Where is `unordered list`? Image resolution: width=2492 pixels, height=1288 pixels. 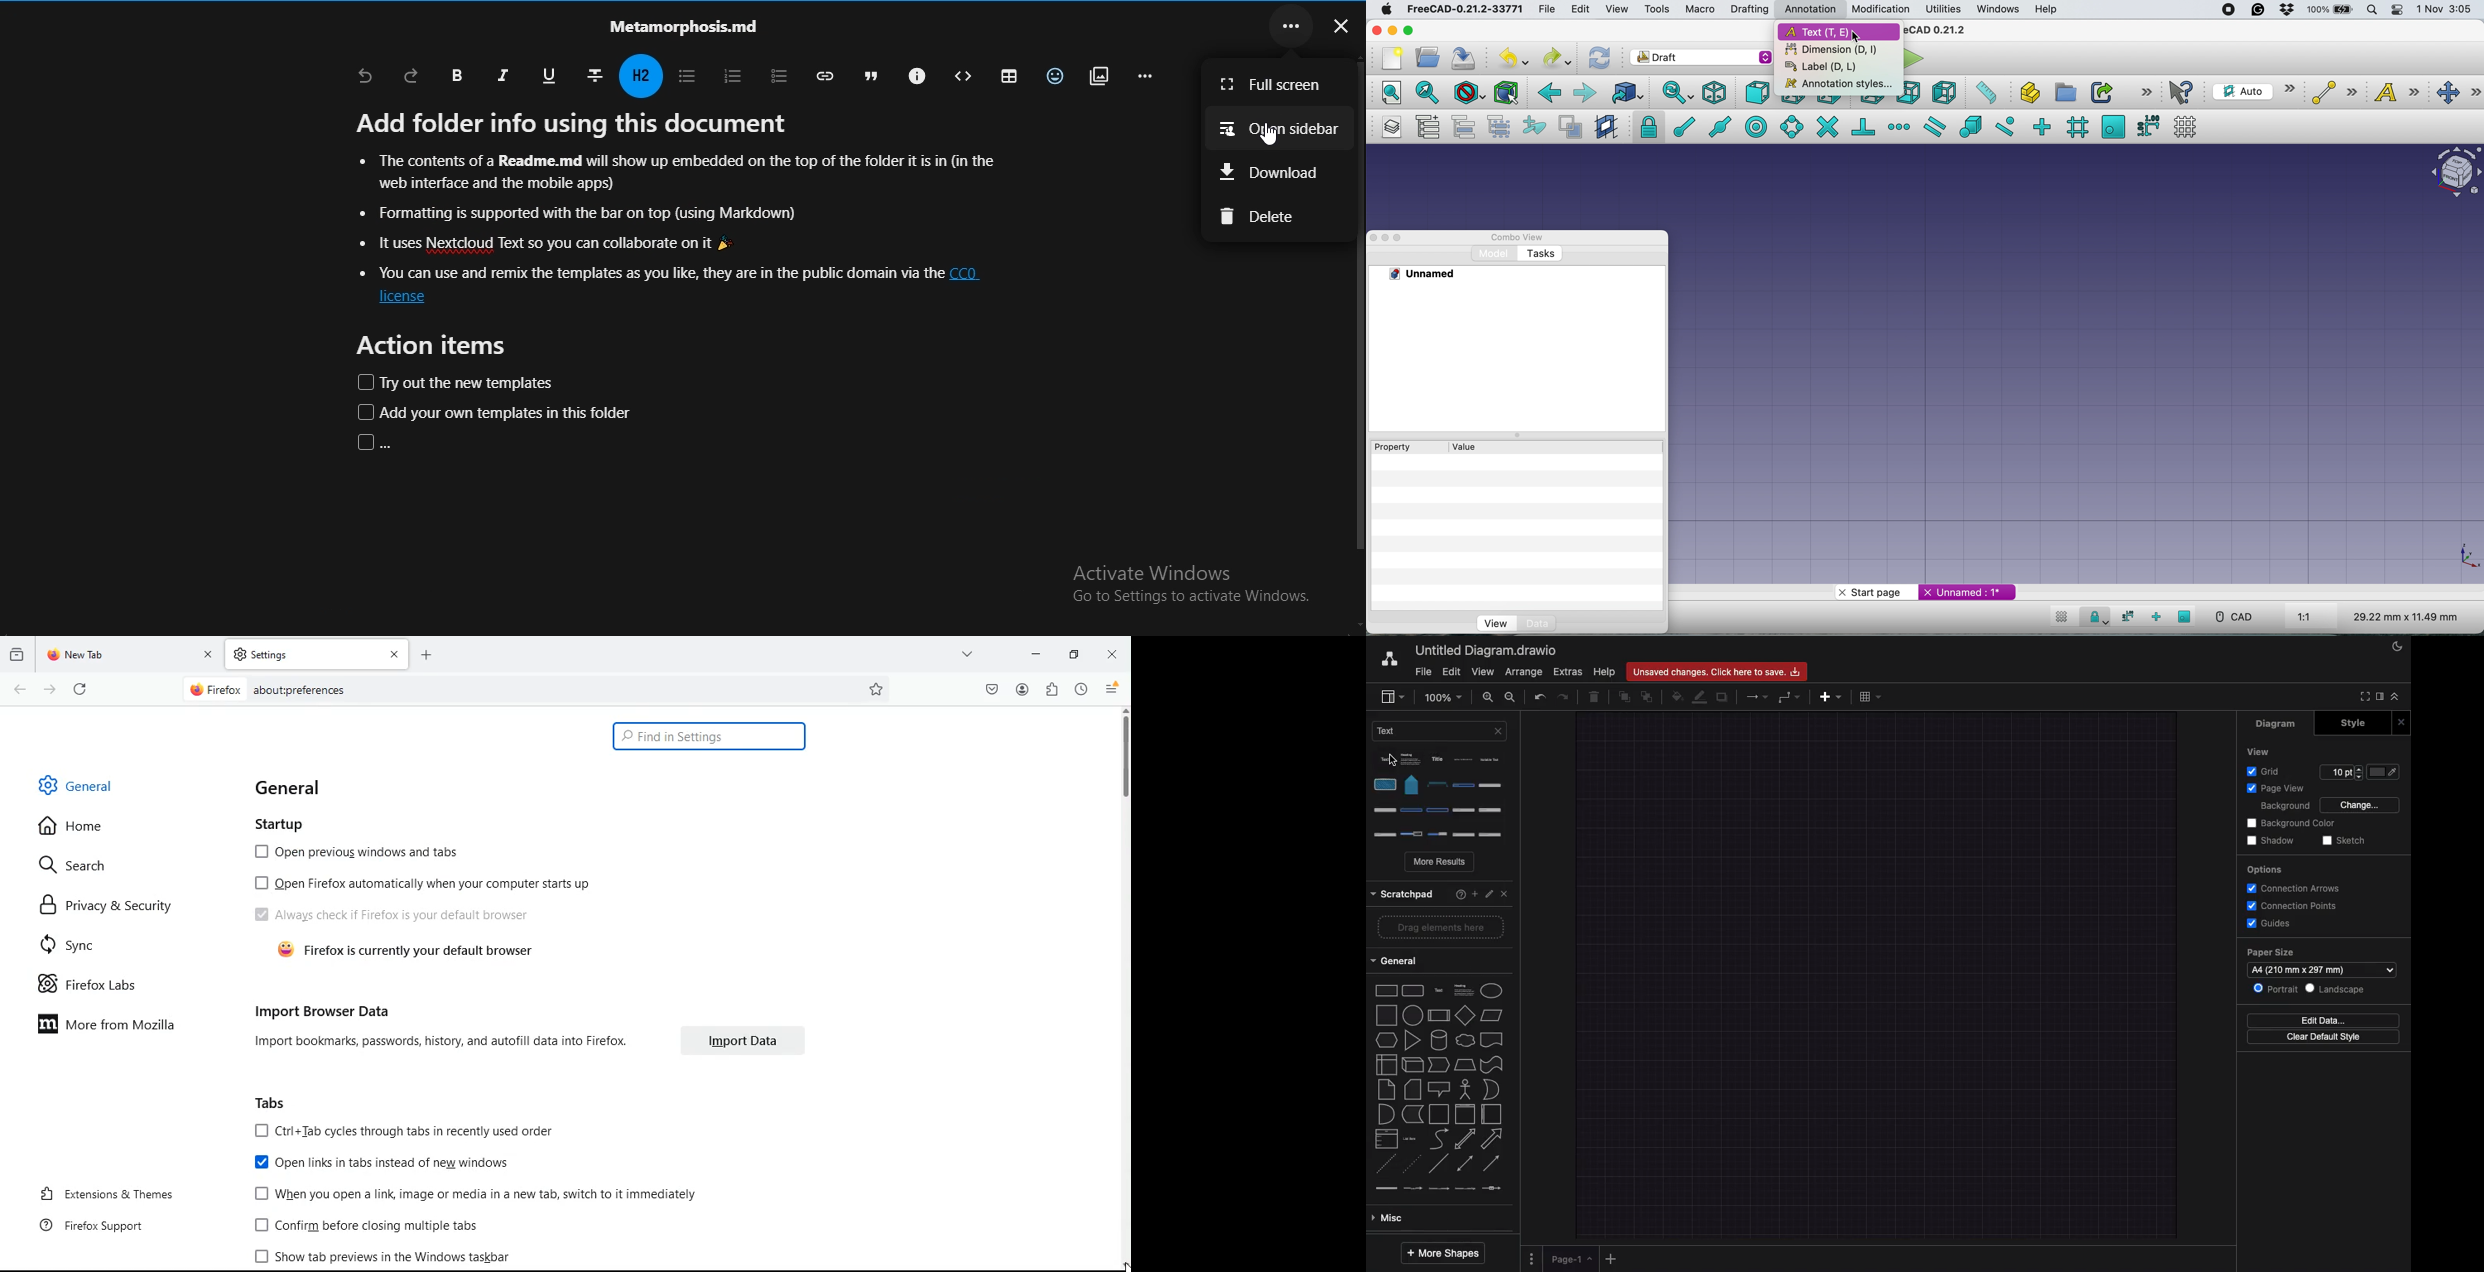 unordered list is located at coordinates (688, 75).